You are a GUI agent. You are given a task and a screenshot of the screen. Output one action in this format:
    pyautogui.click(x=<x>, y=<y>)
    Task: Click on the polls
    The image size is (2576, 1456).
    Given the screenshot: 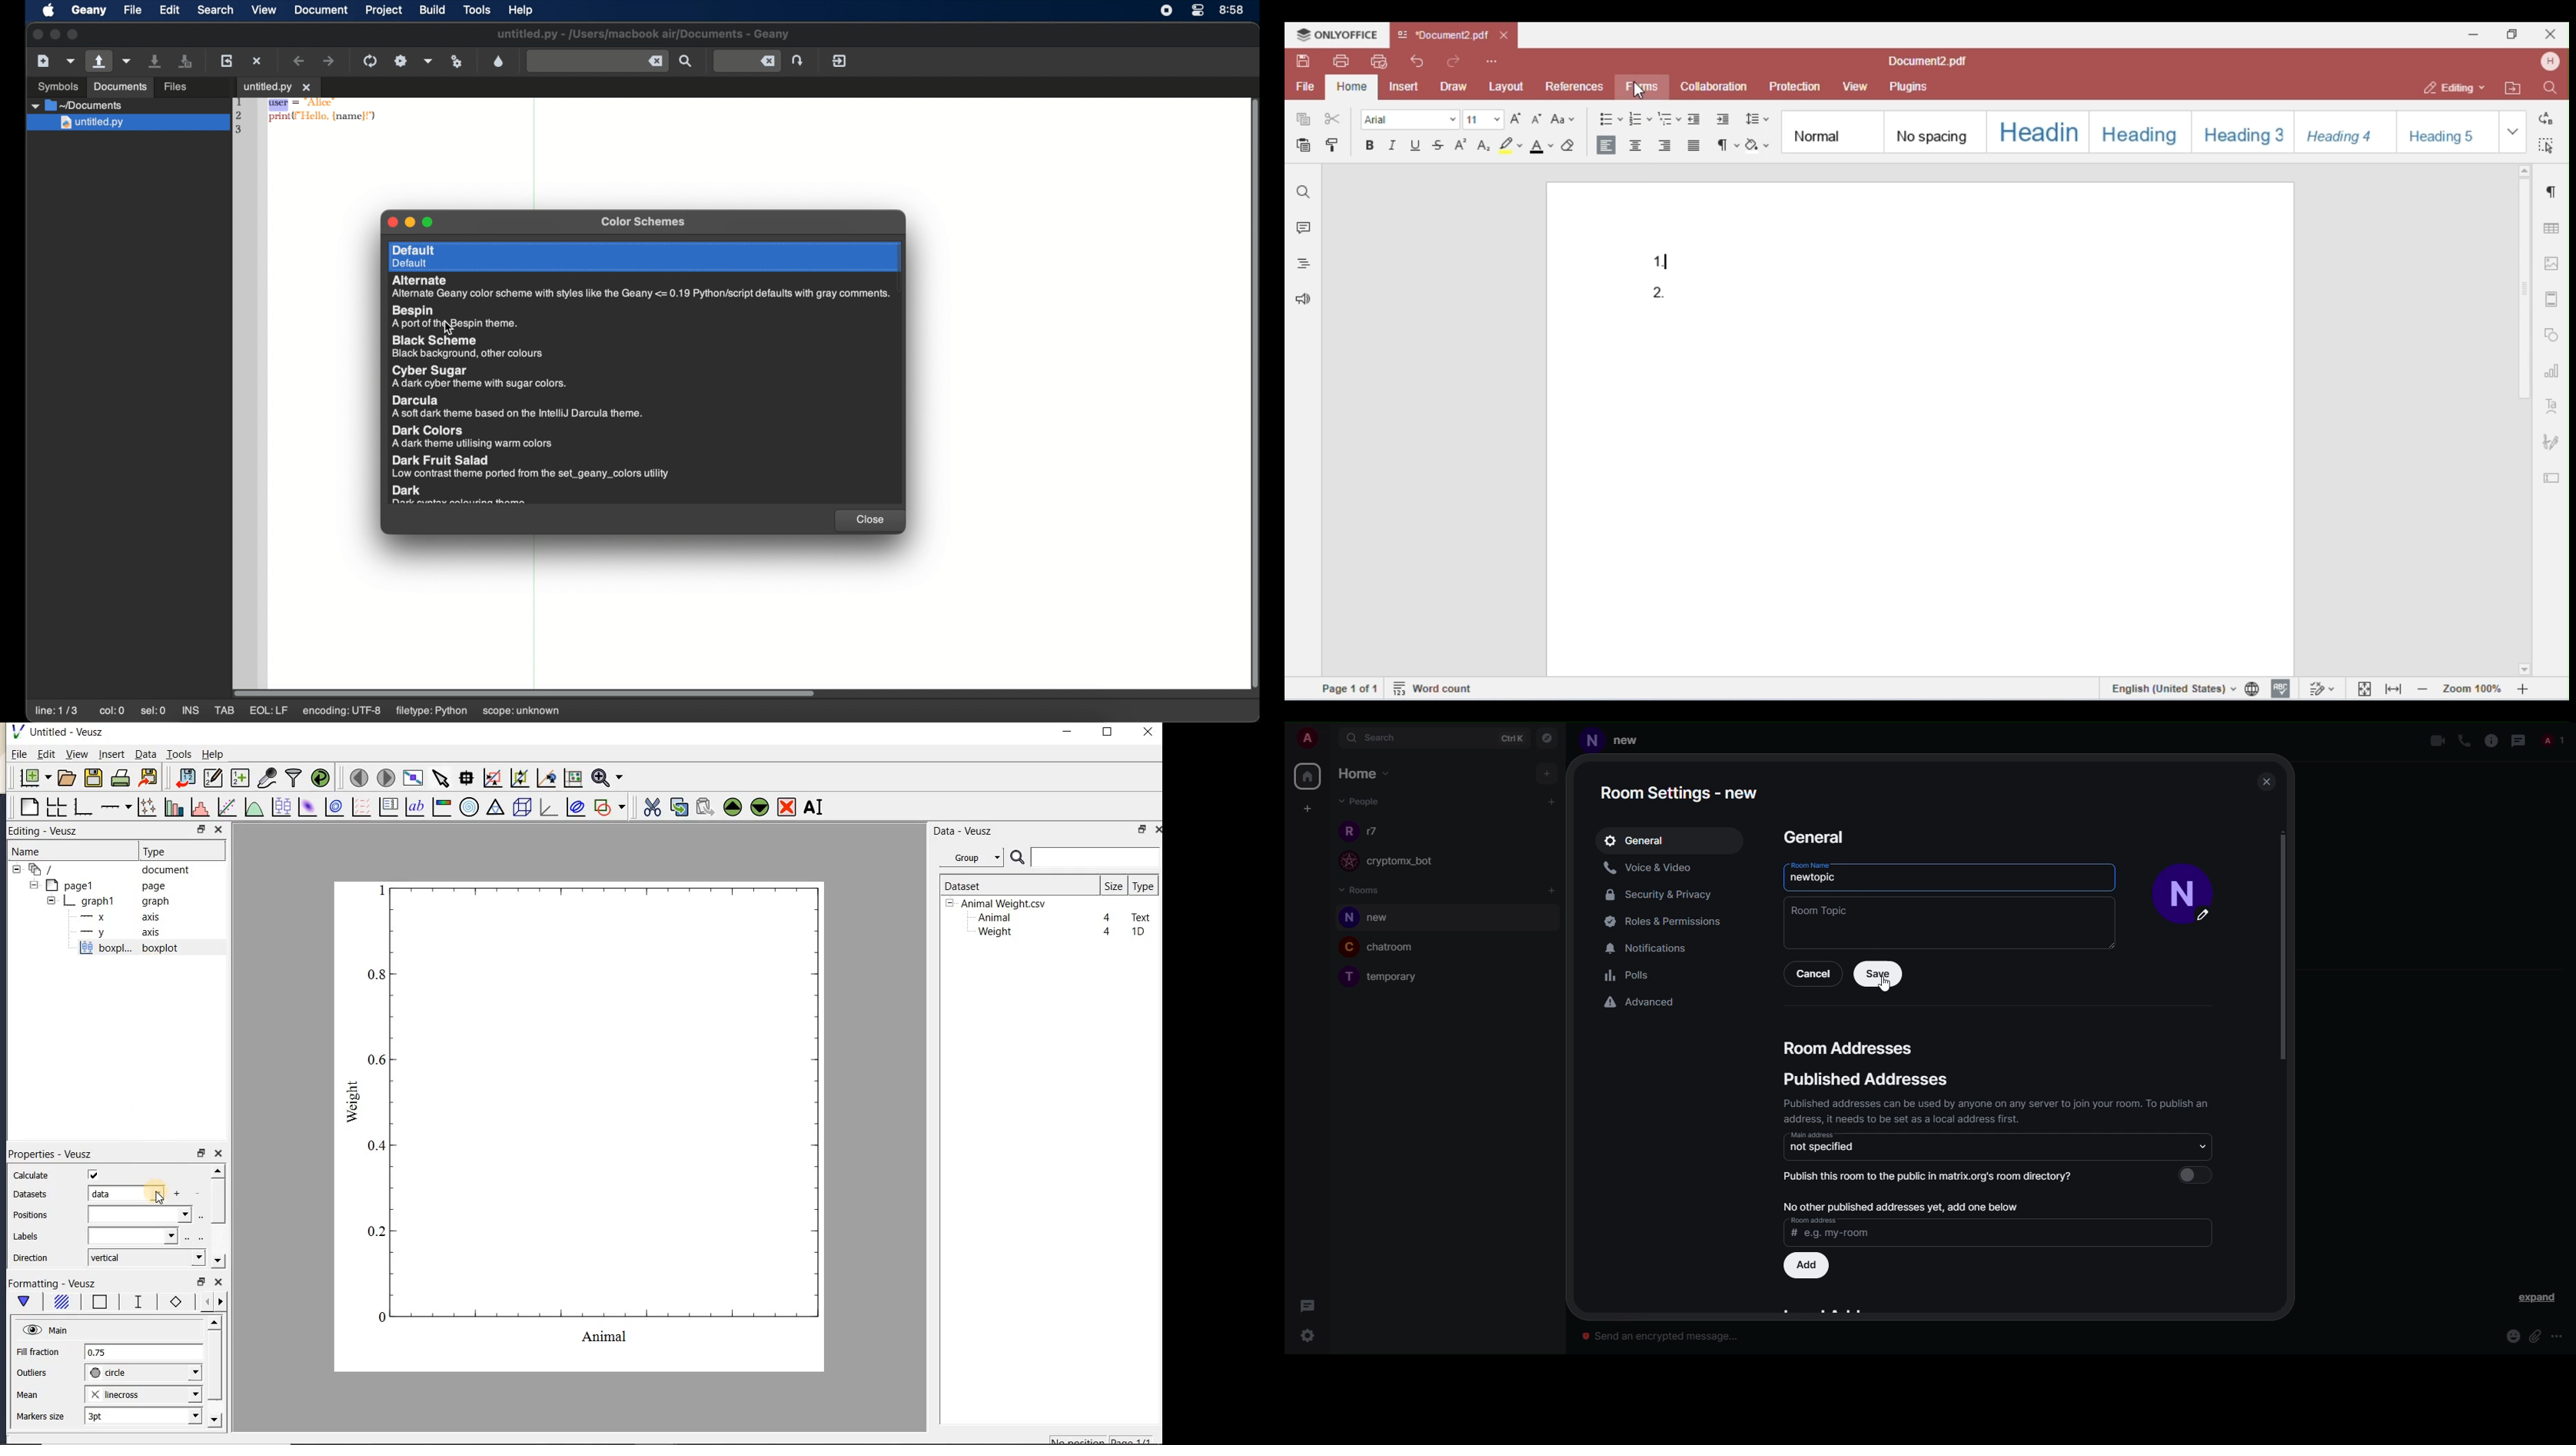 What is the action you would take?
    pyautogui.click(x=1630, y=977)
    